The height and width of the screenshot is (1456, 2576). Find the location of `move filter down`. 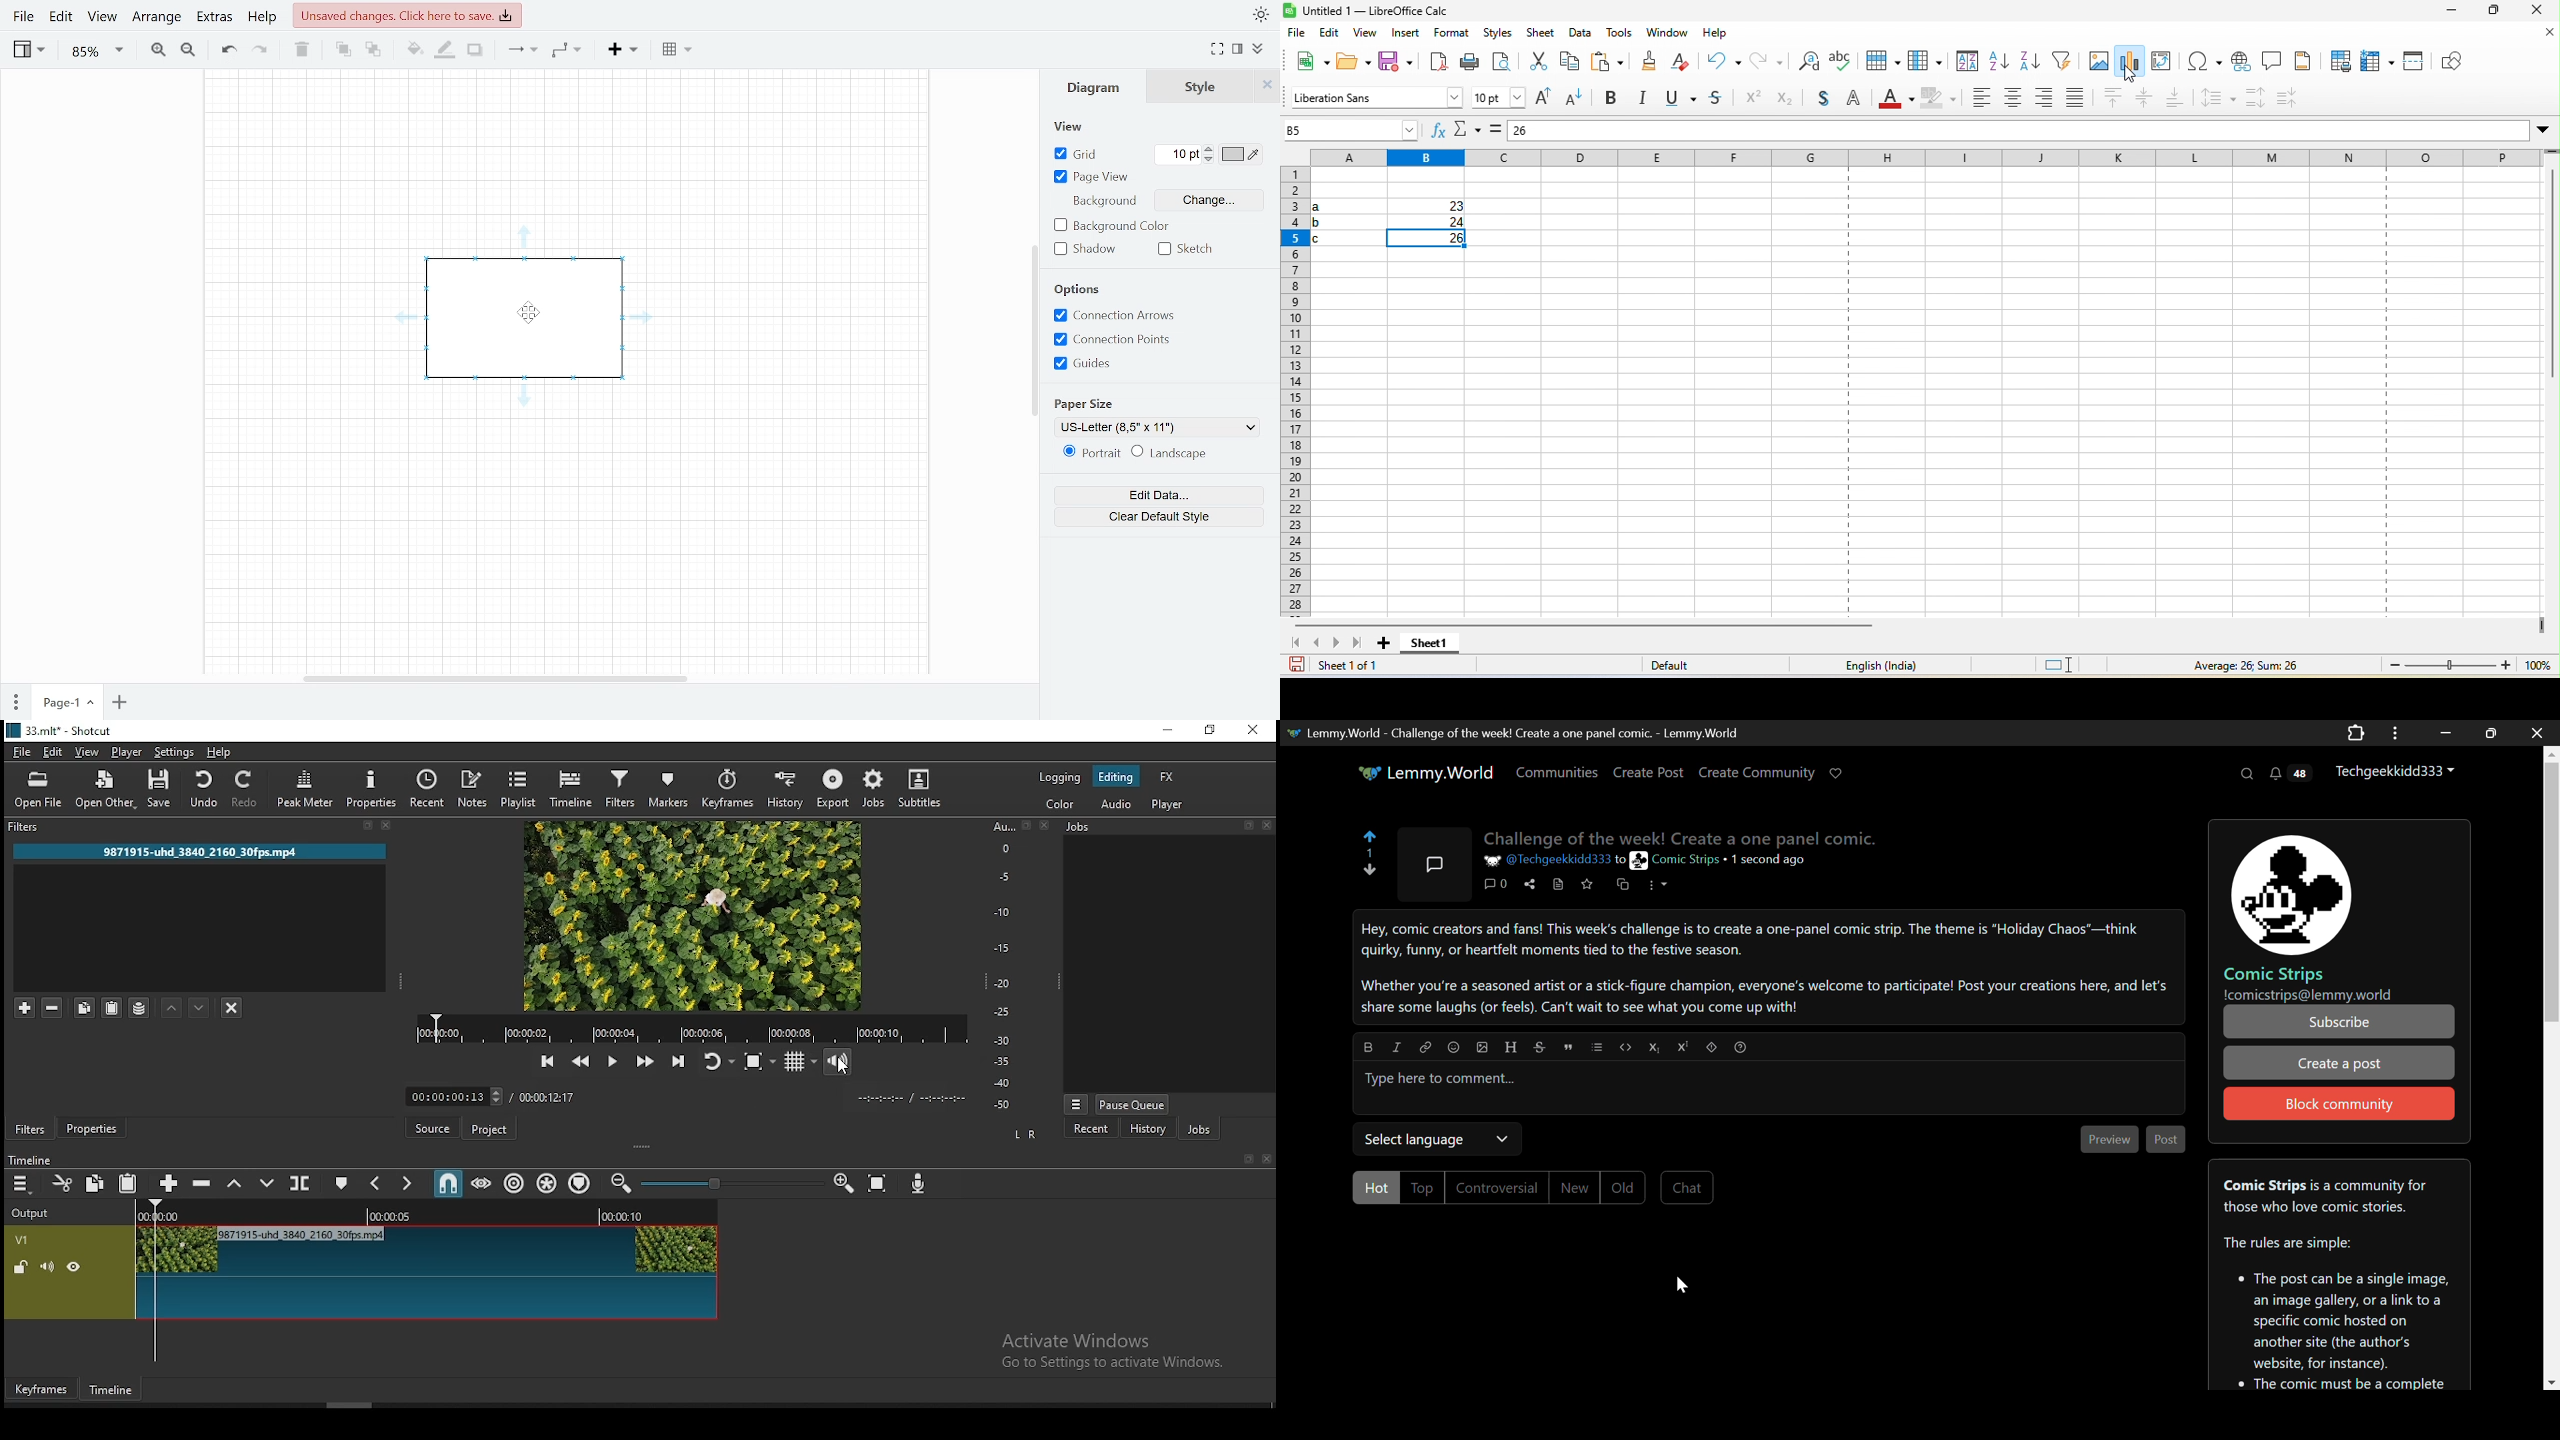

move filter down is located at coordinates (201, 1008).